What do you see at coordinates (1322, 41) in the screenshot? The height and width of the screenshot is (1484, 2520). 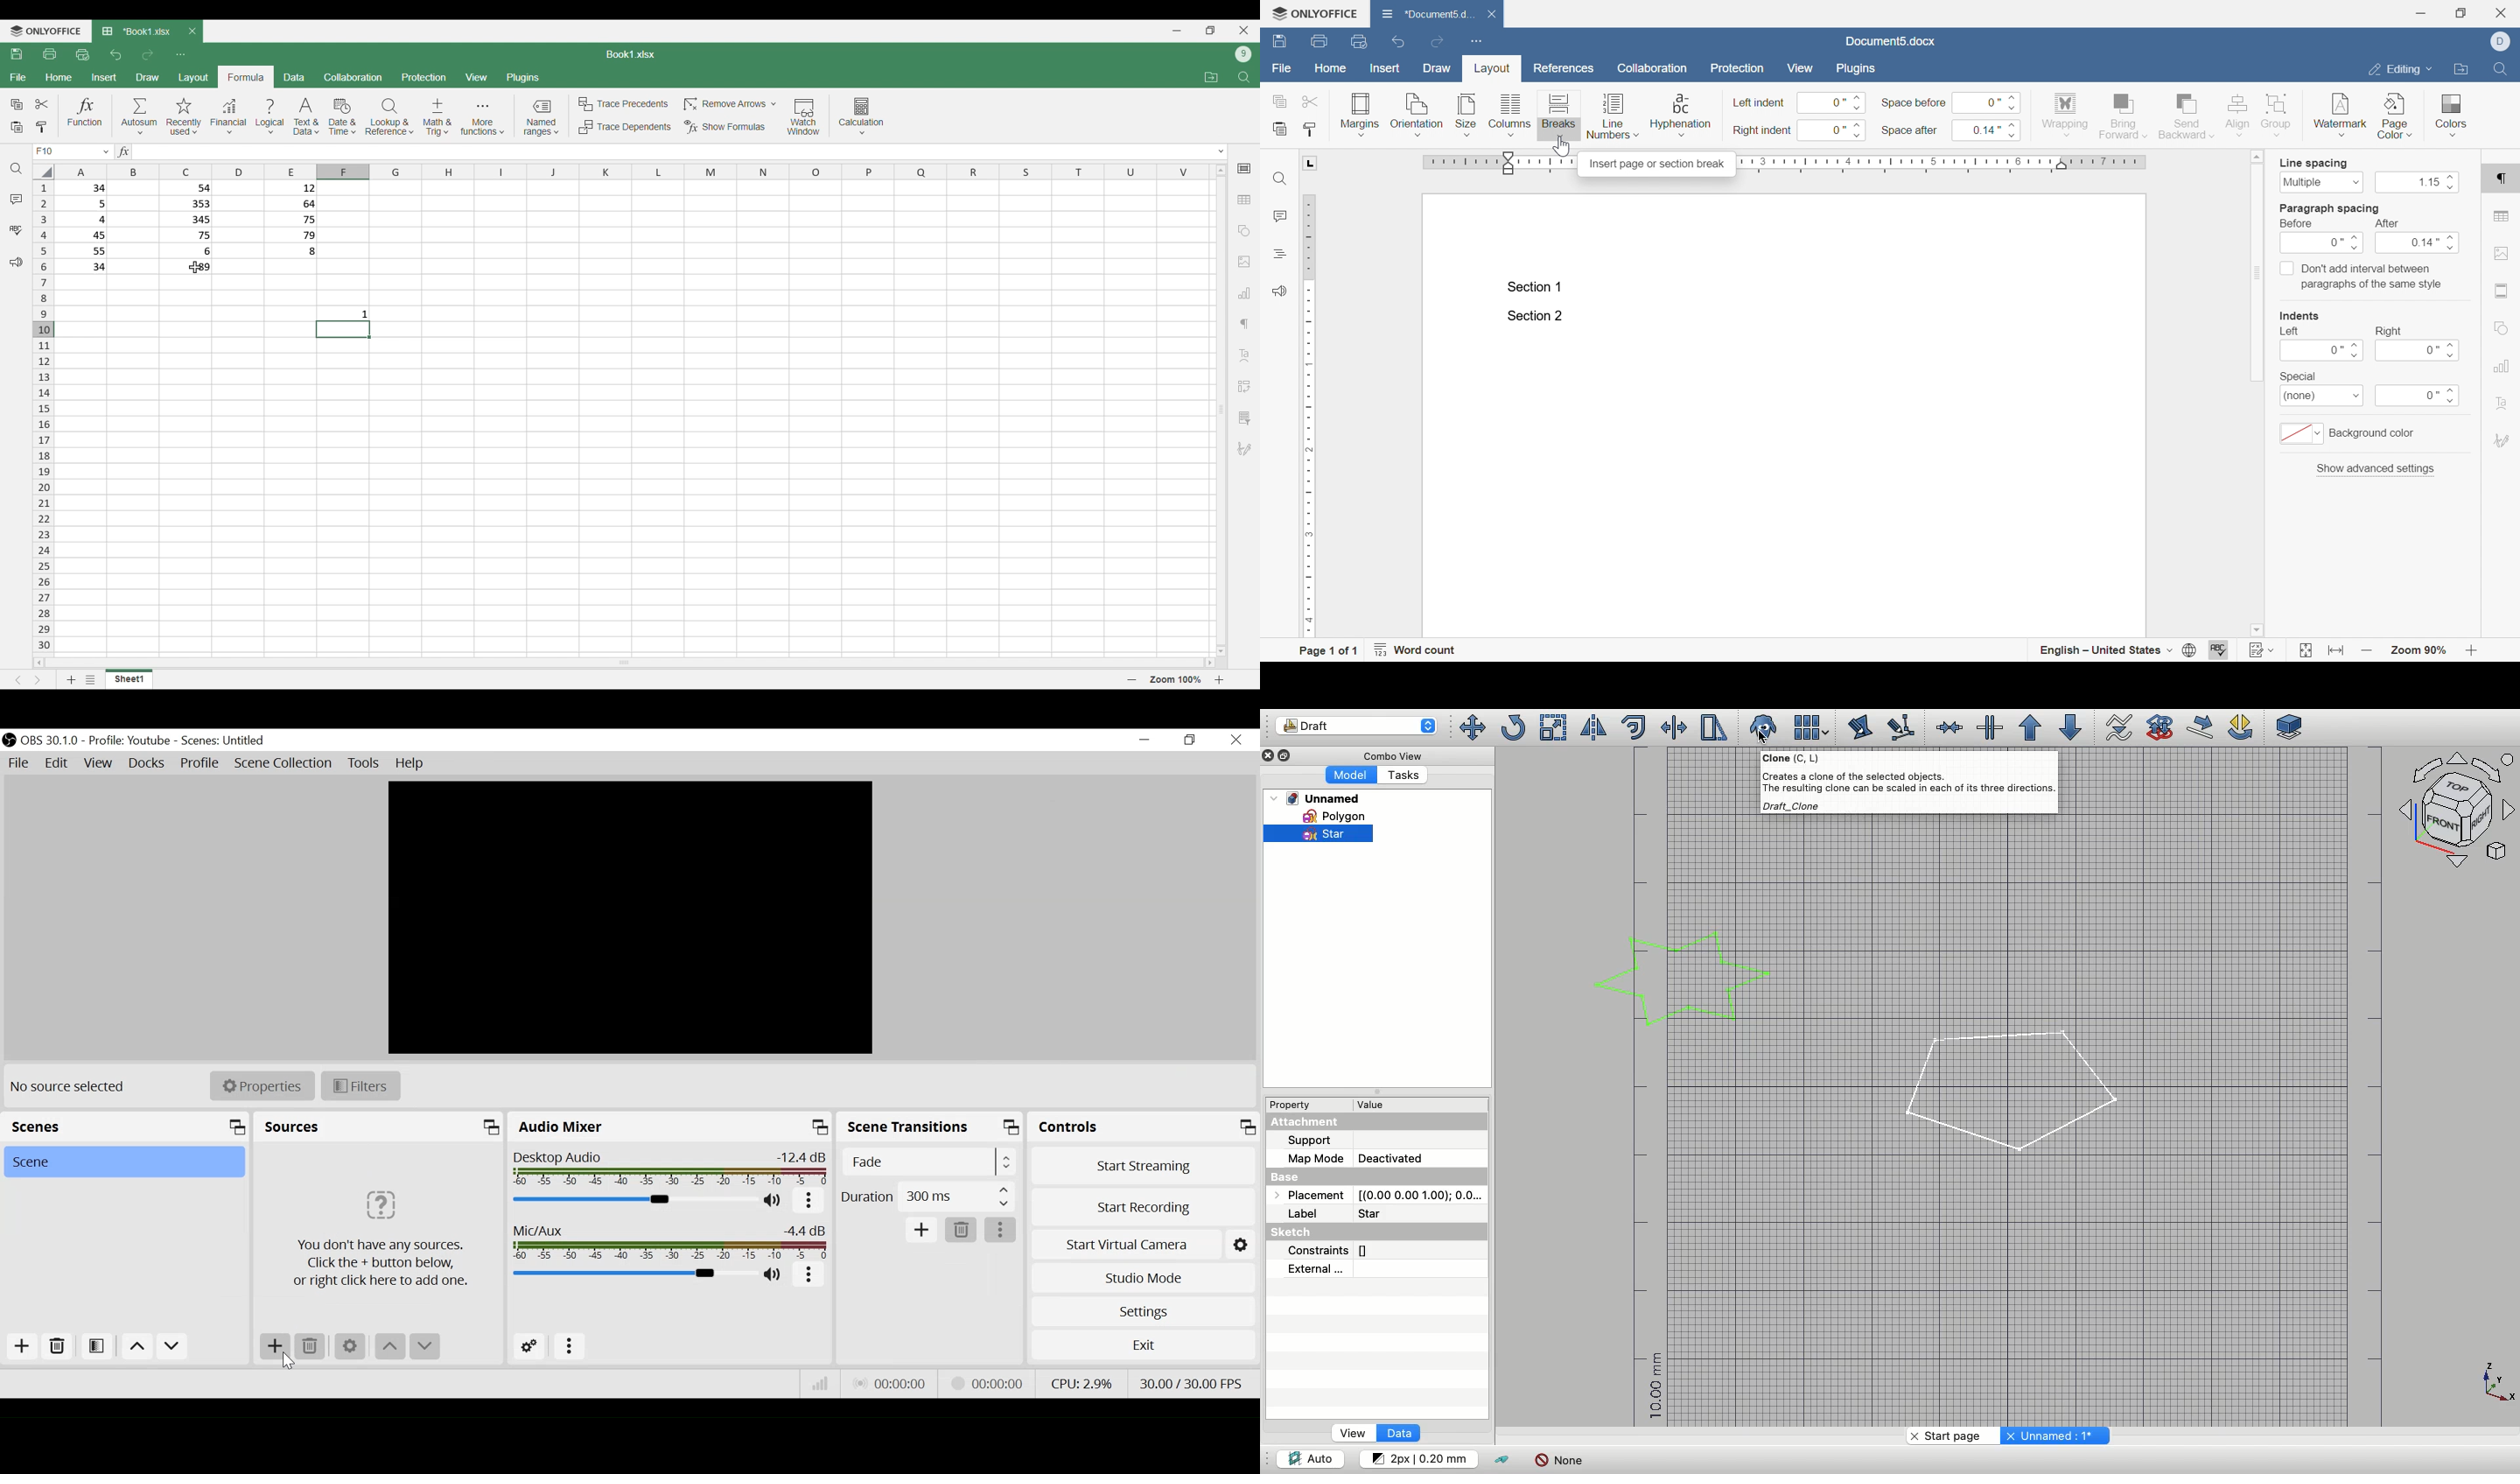 I see `print` at bounding box center [1322, 41].